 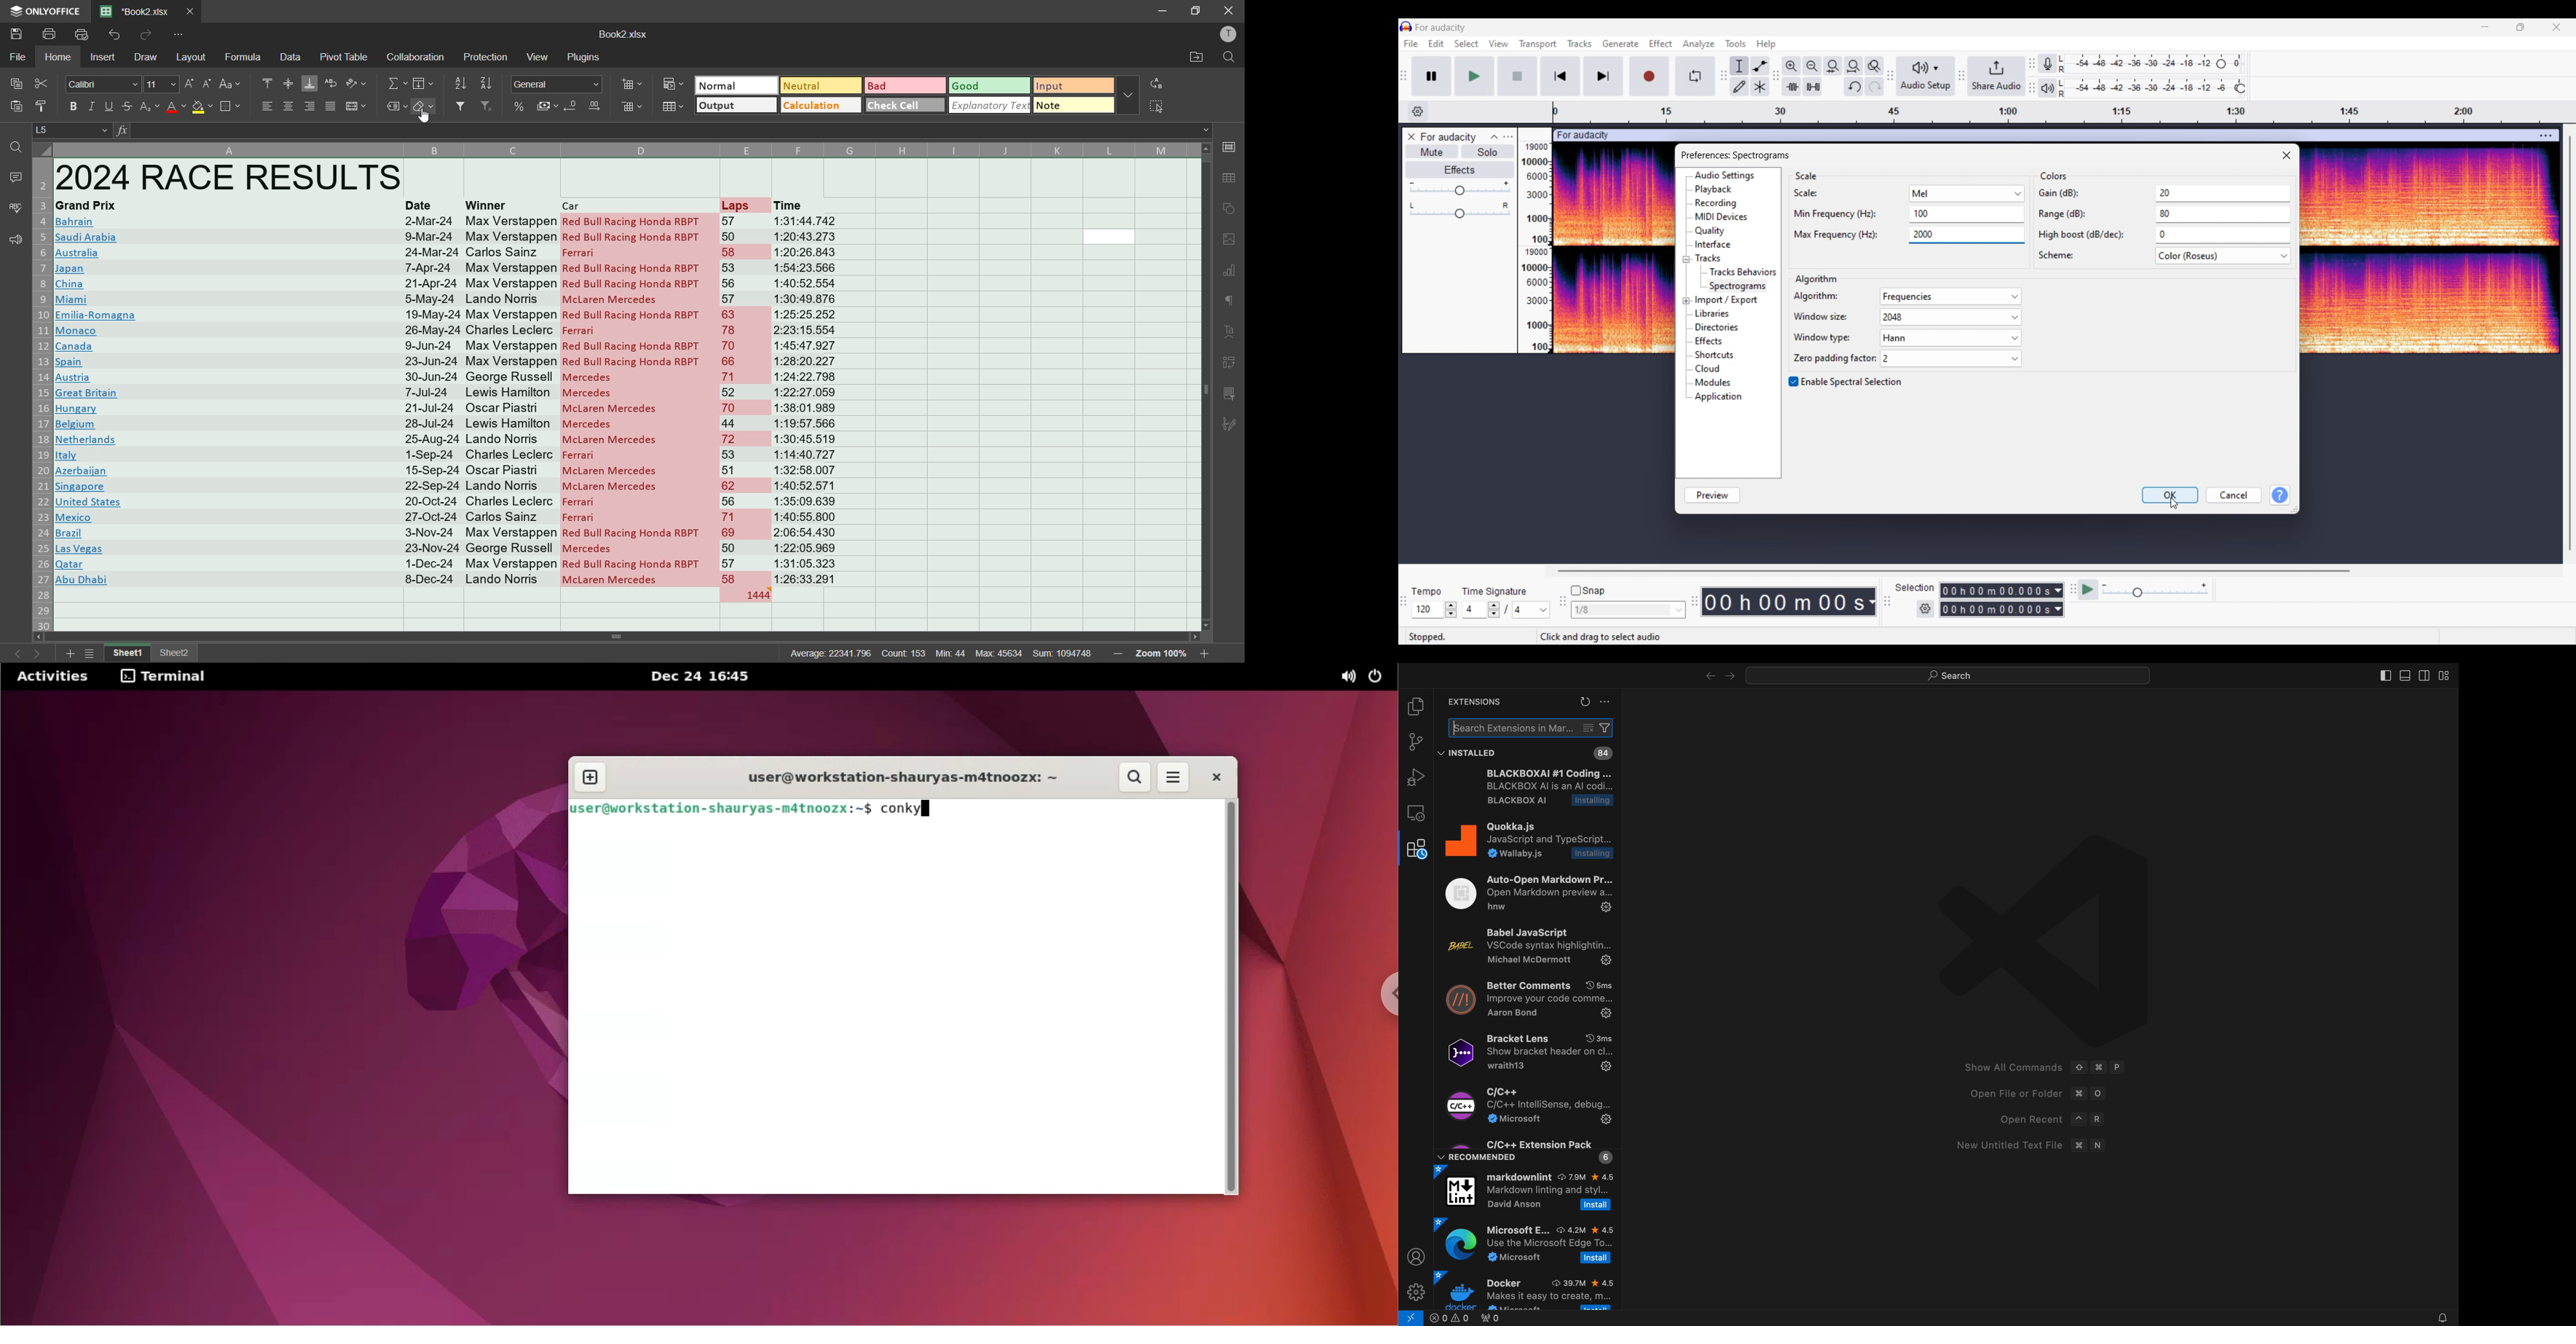 I want to click on sum, so click(x=1067, y=652).